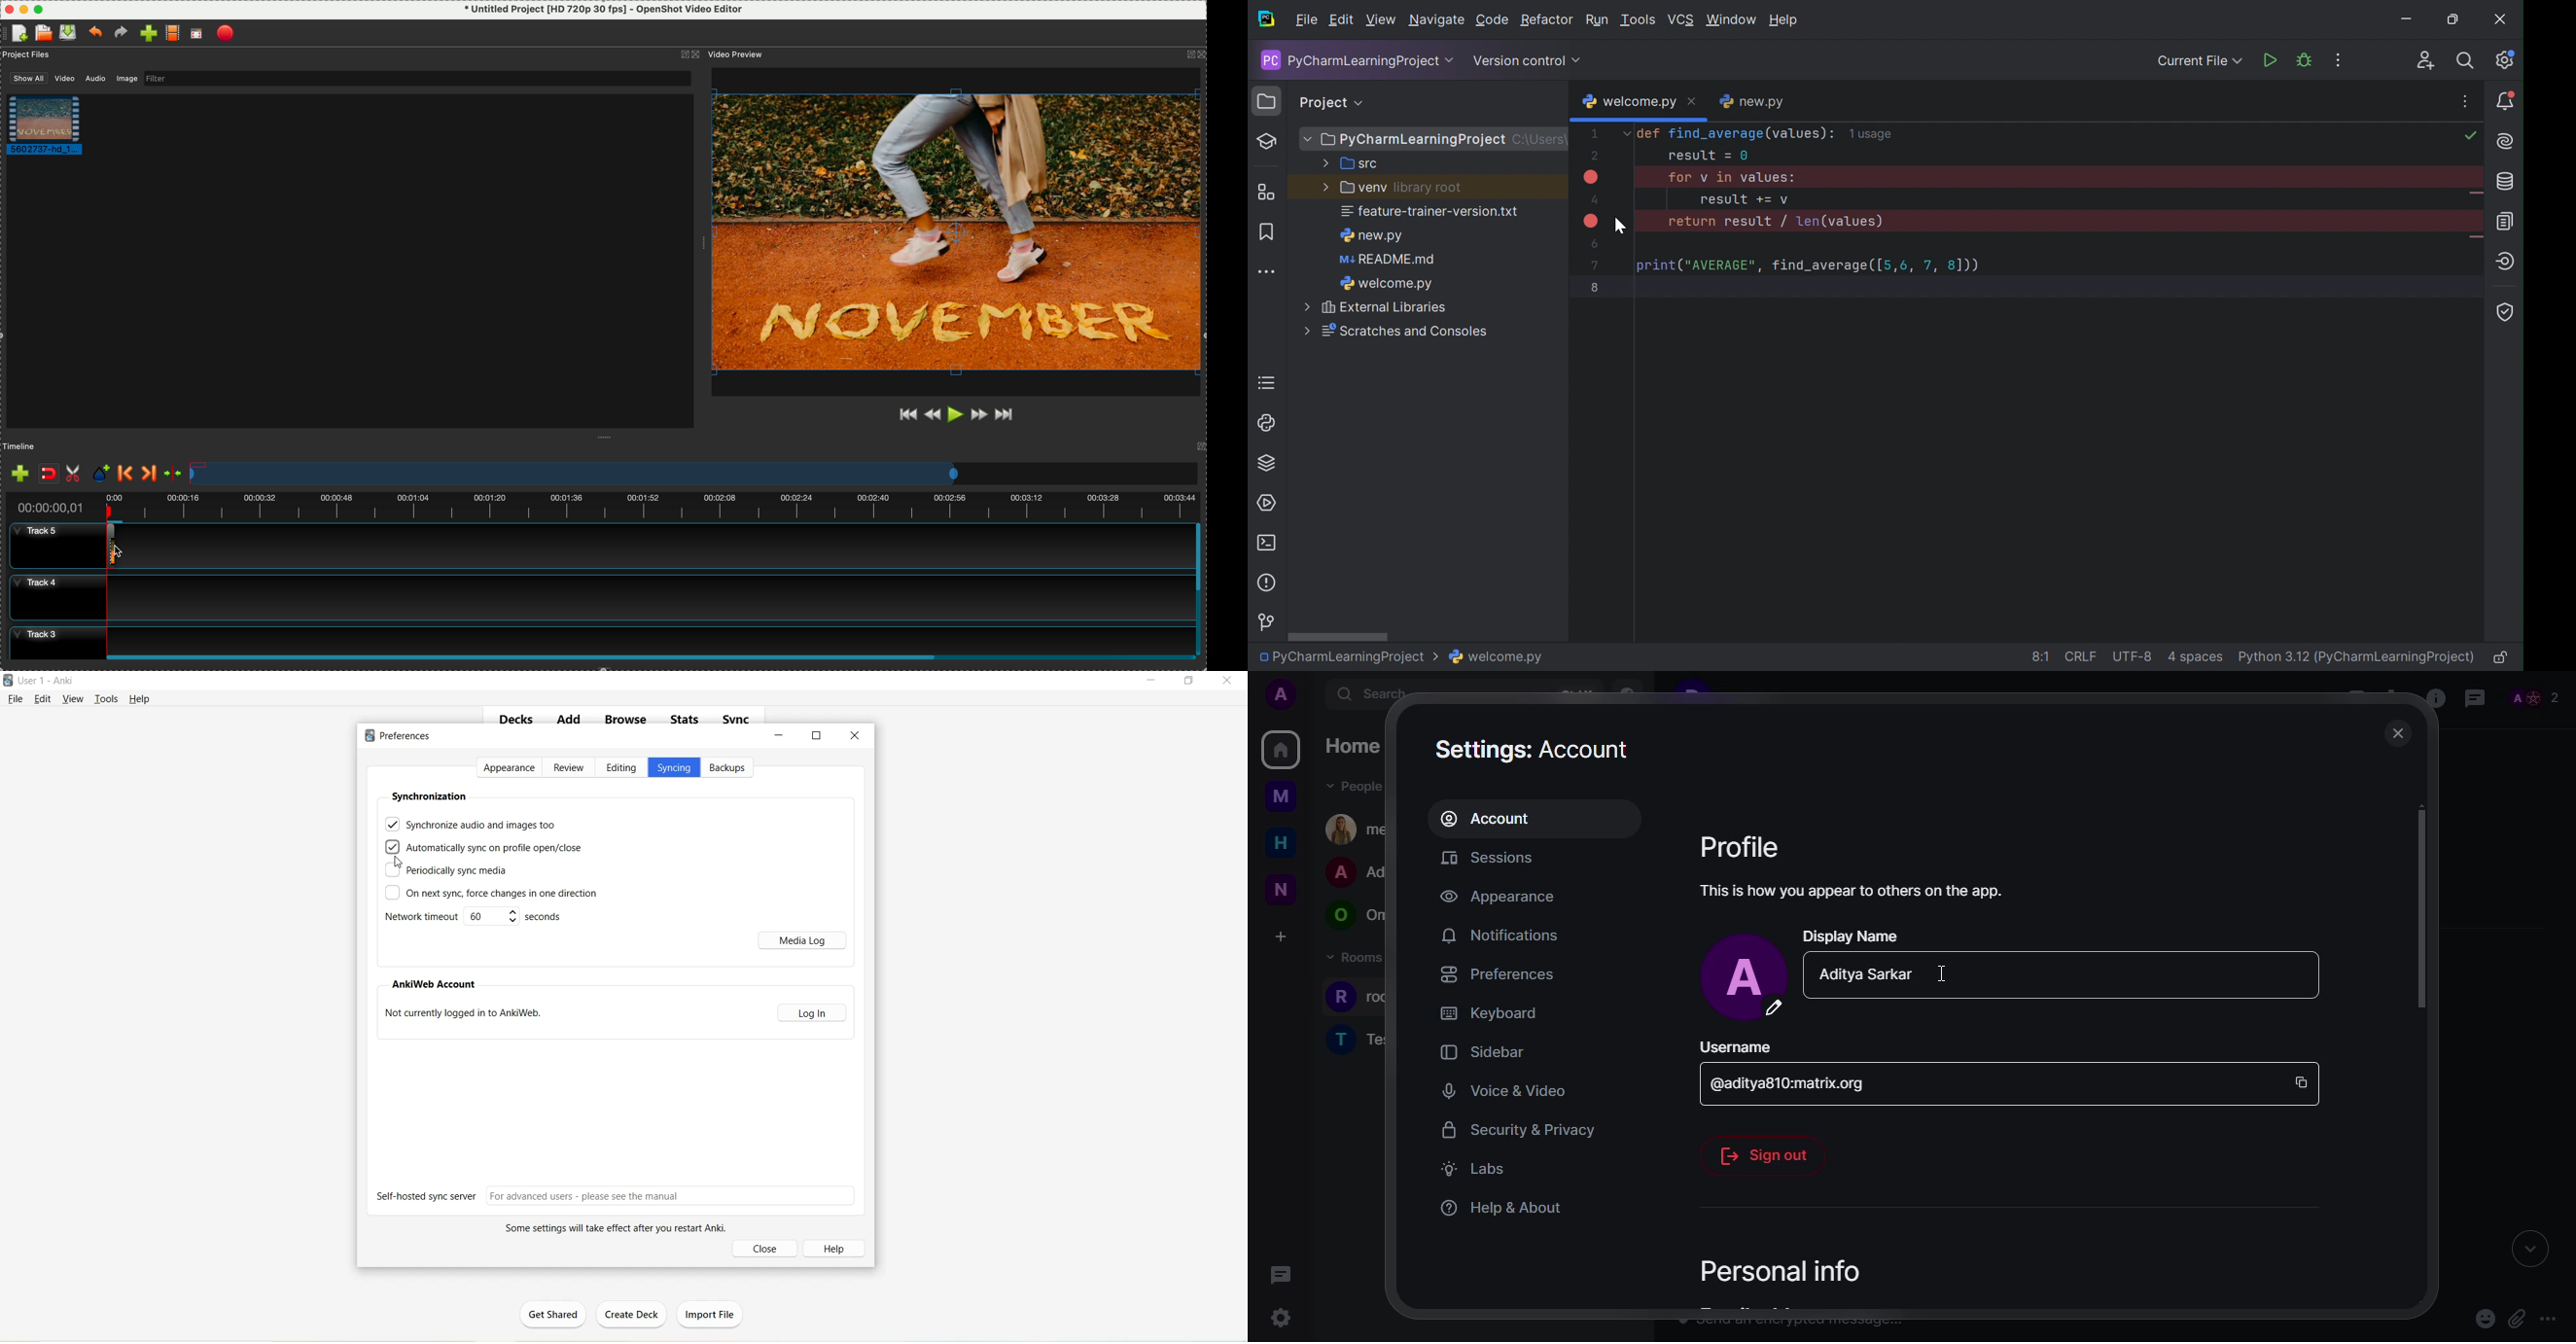 Image resolution: width=2576 pixels, height=1344 pixels. What do you see at coordinates (1387, 260) in the screenshot?
I see `README.md` at bounding box center [1387, 260].